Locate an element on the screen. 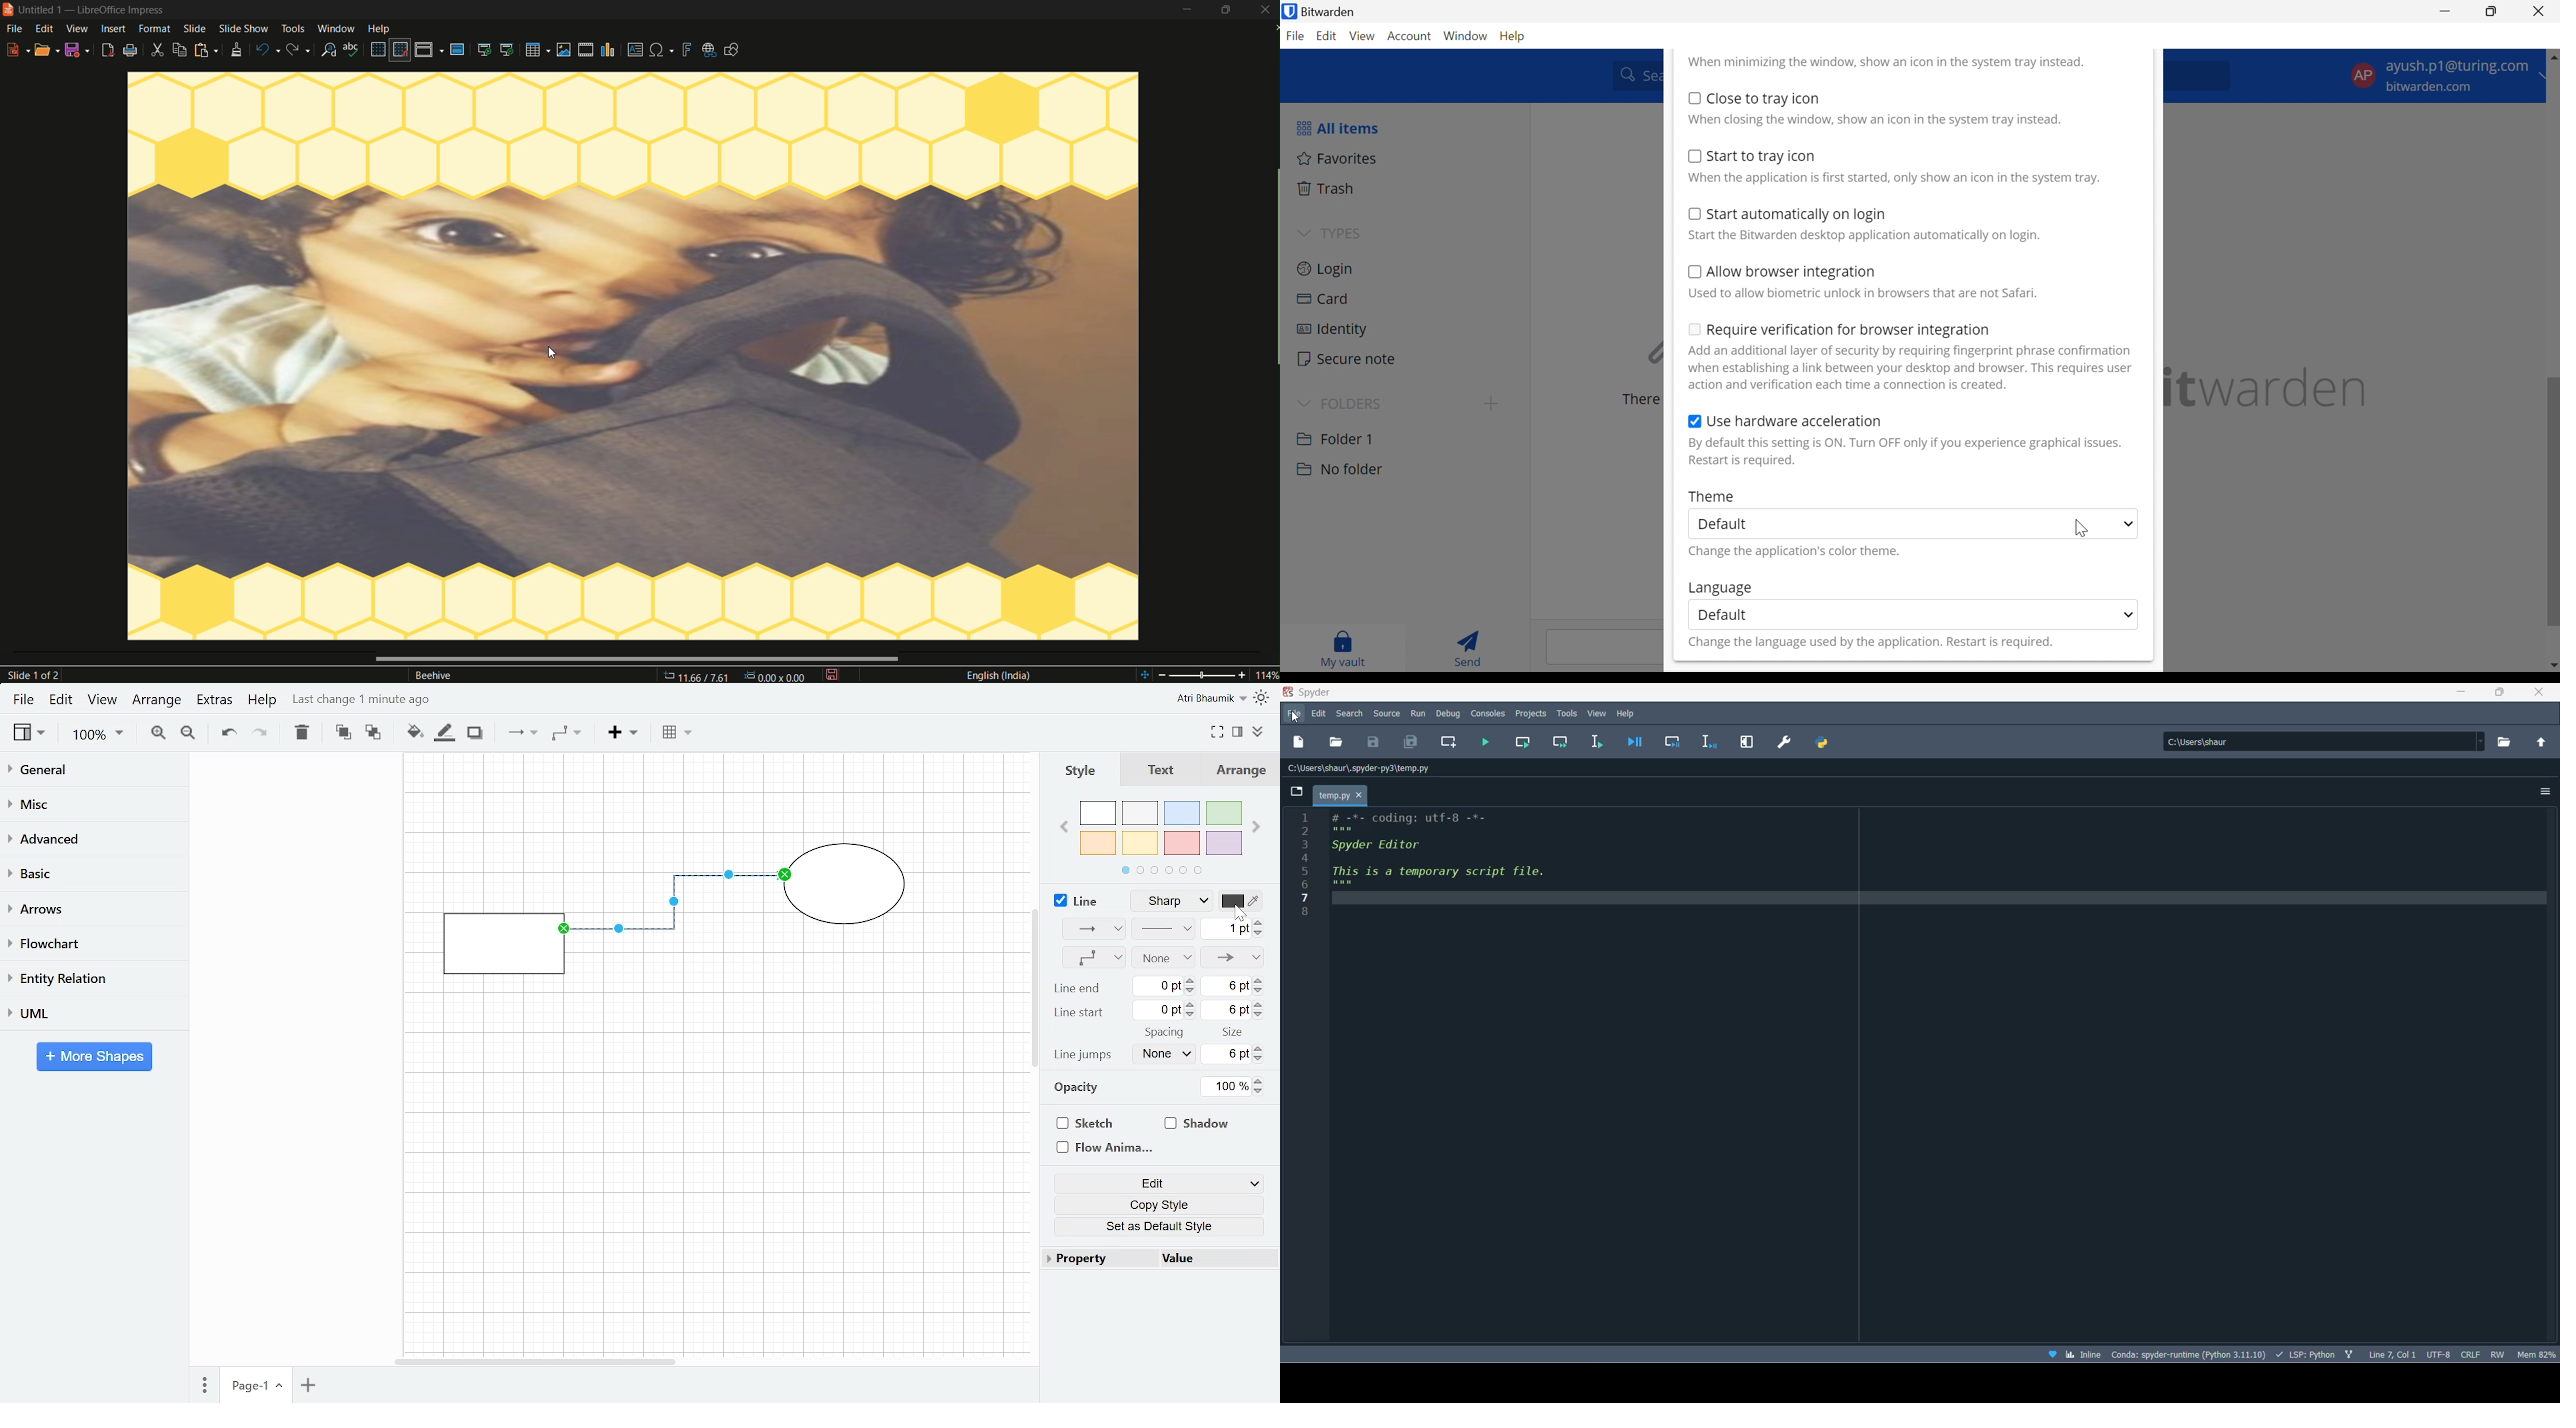 This screenshot has width=2576, height=1428. spacing is located at coordinates (1165, 1032).